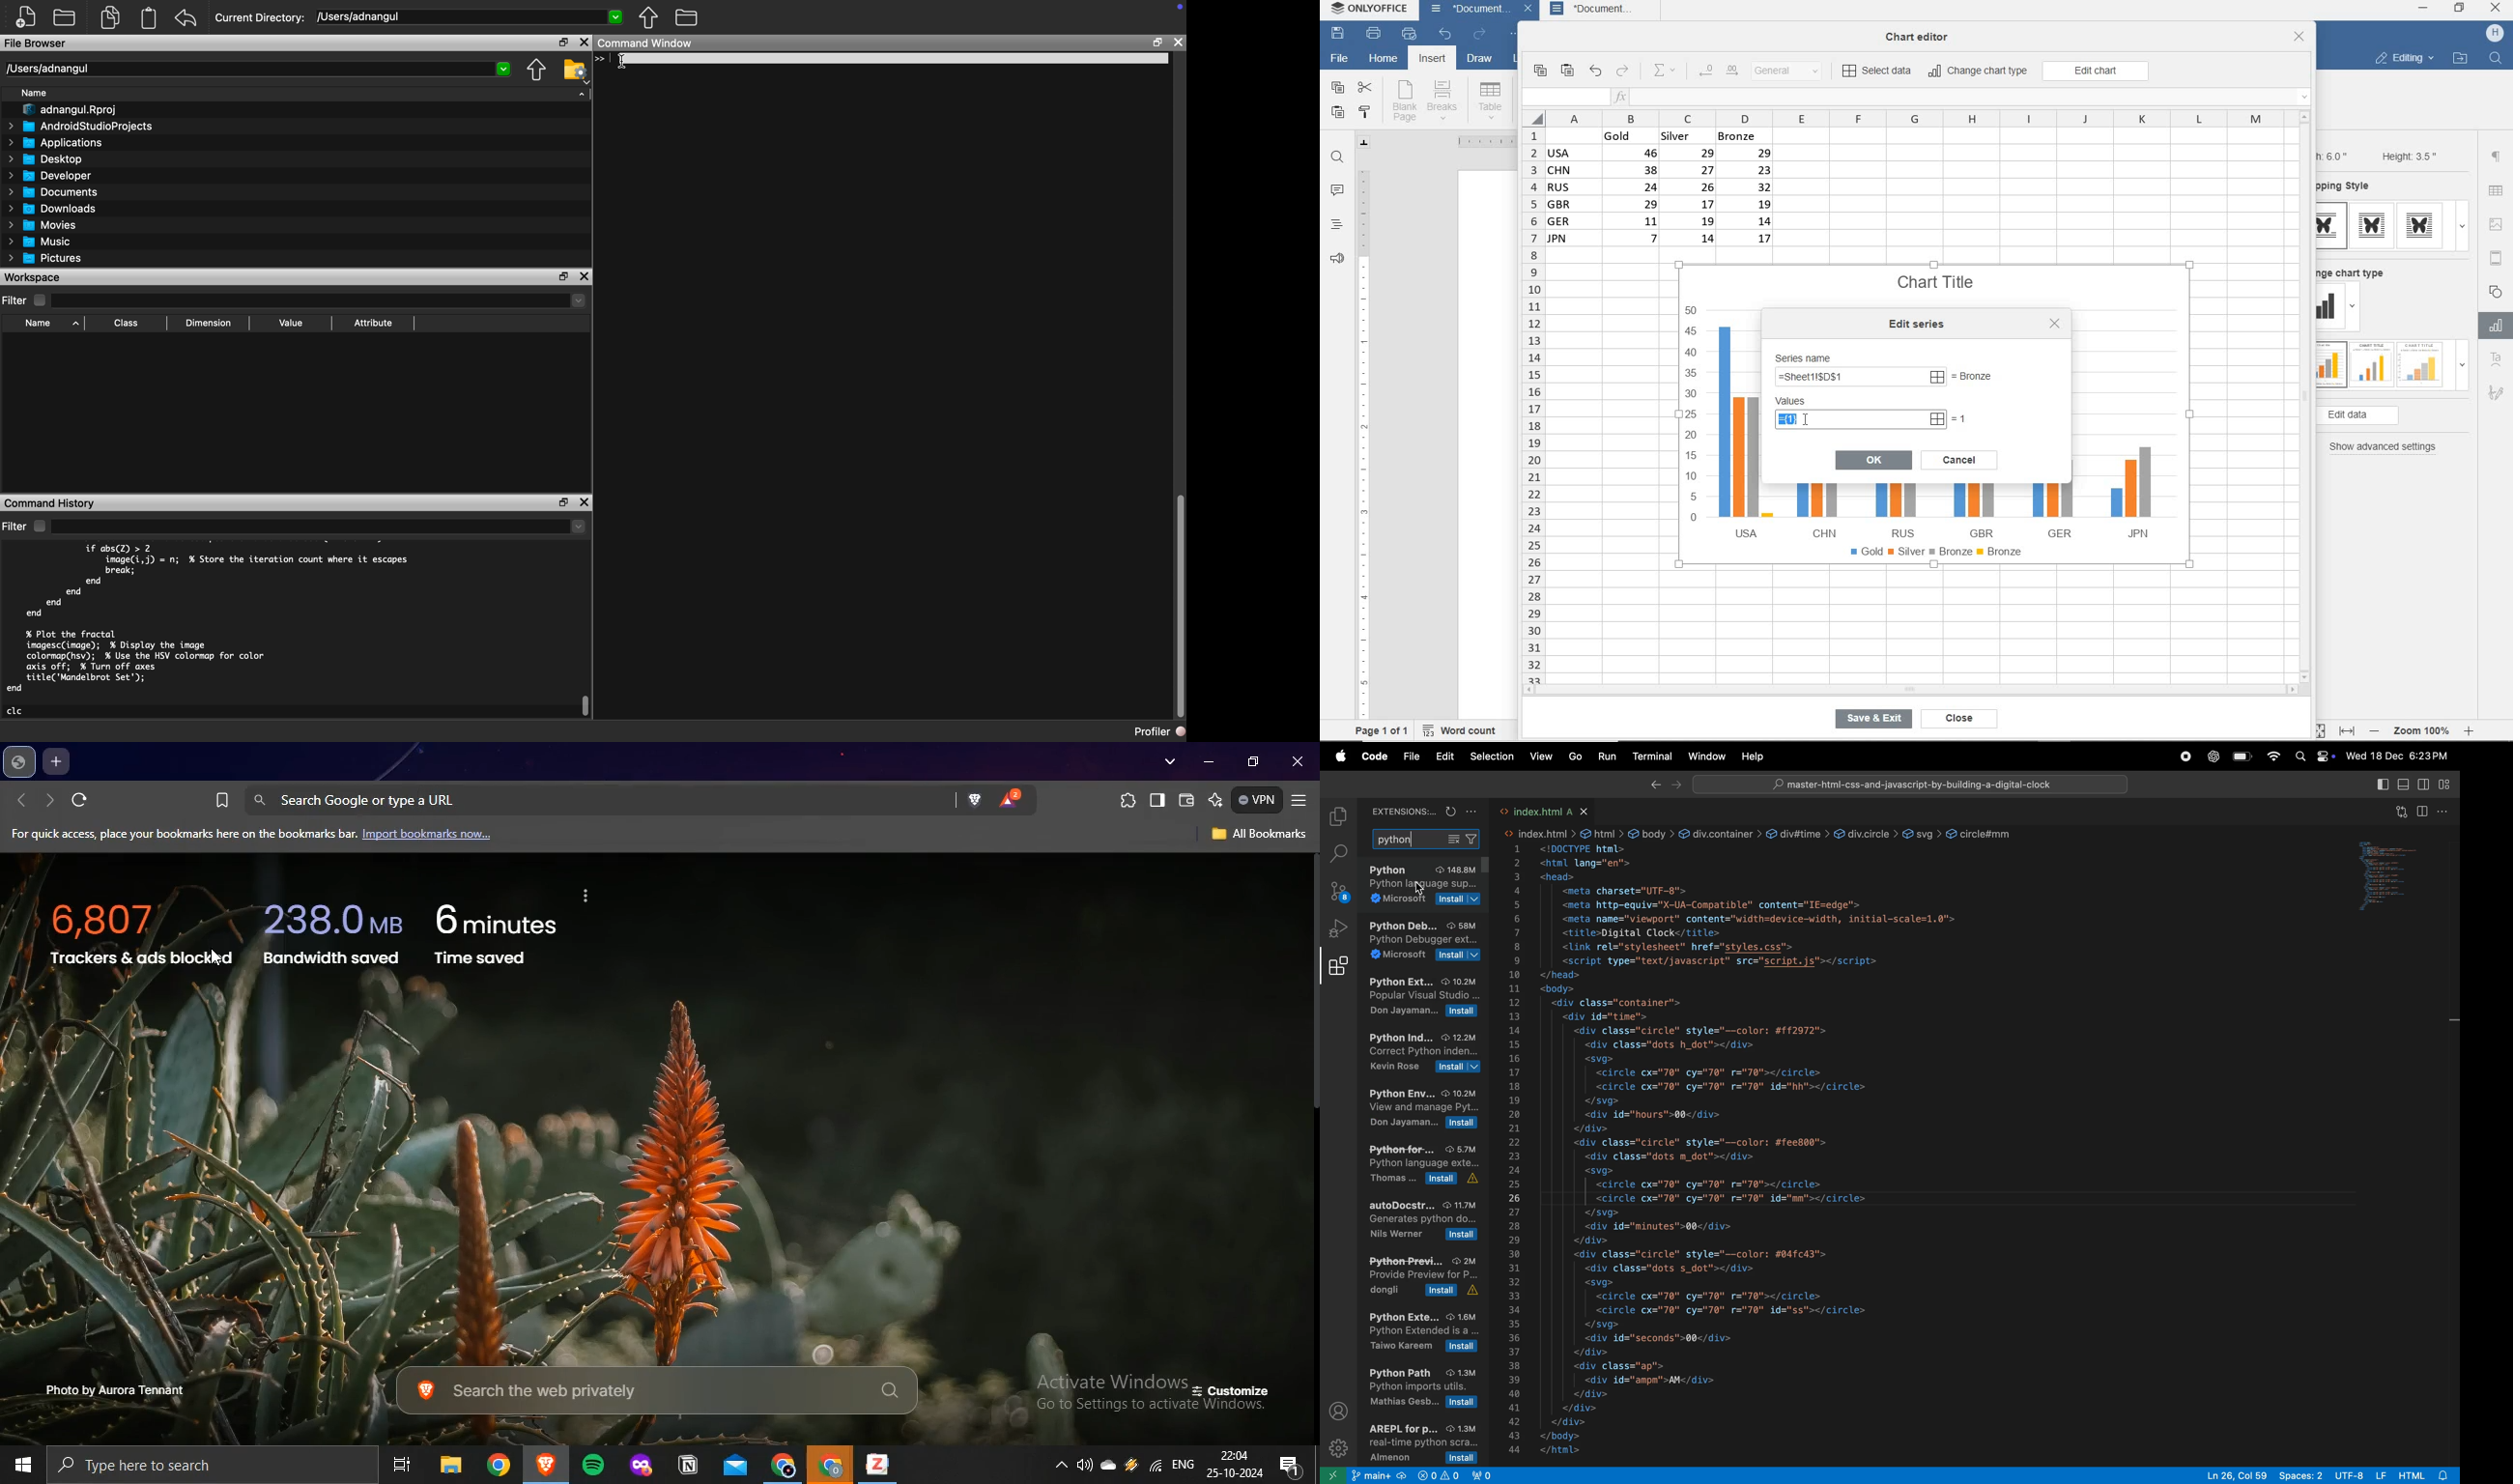  What do you see at coordinates (2306, 676) in the screenshot?
I see `scroll down` at bounding box center [2306, 676].